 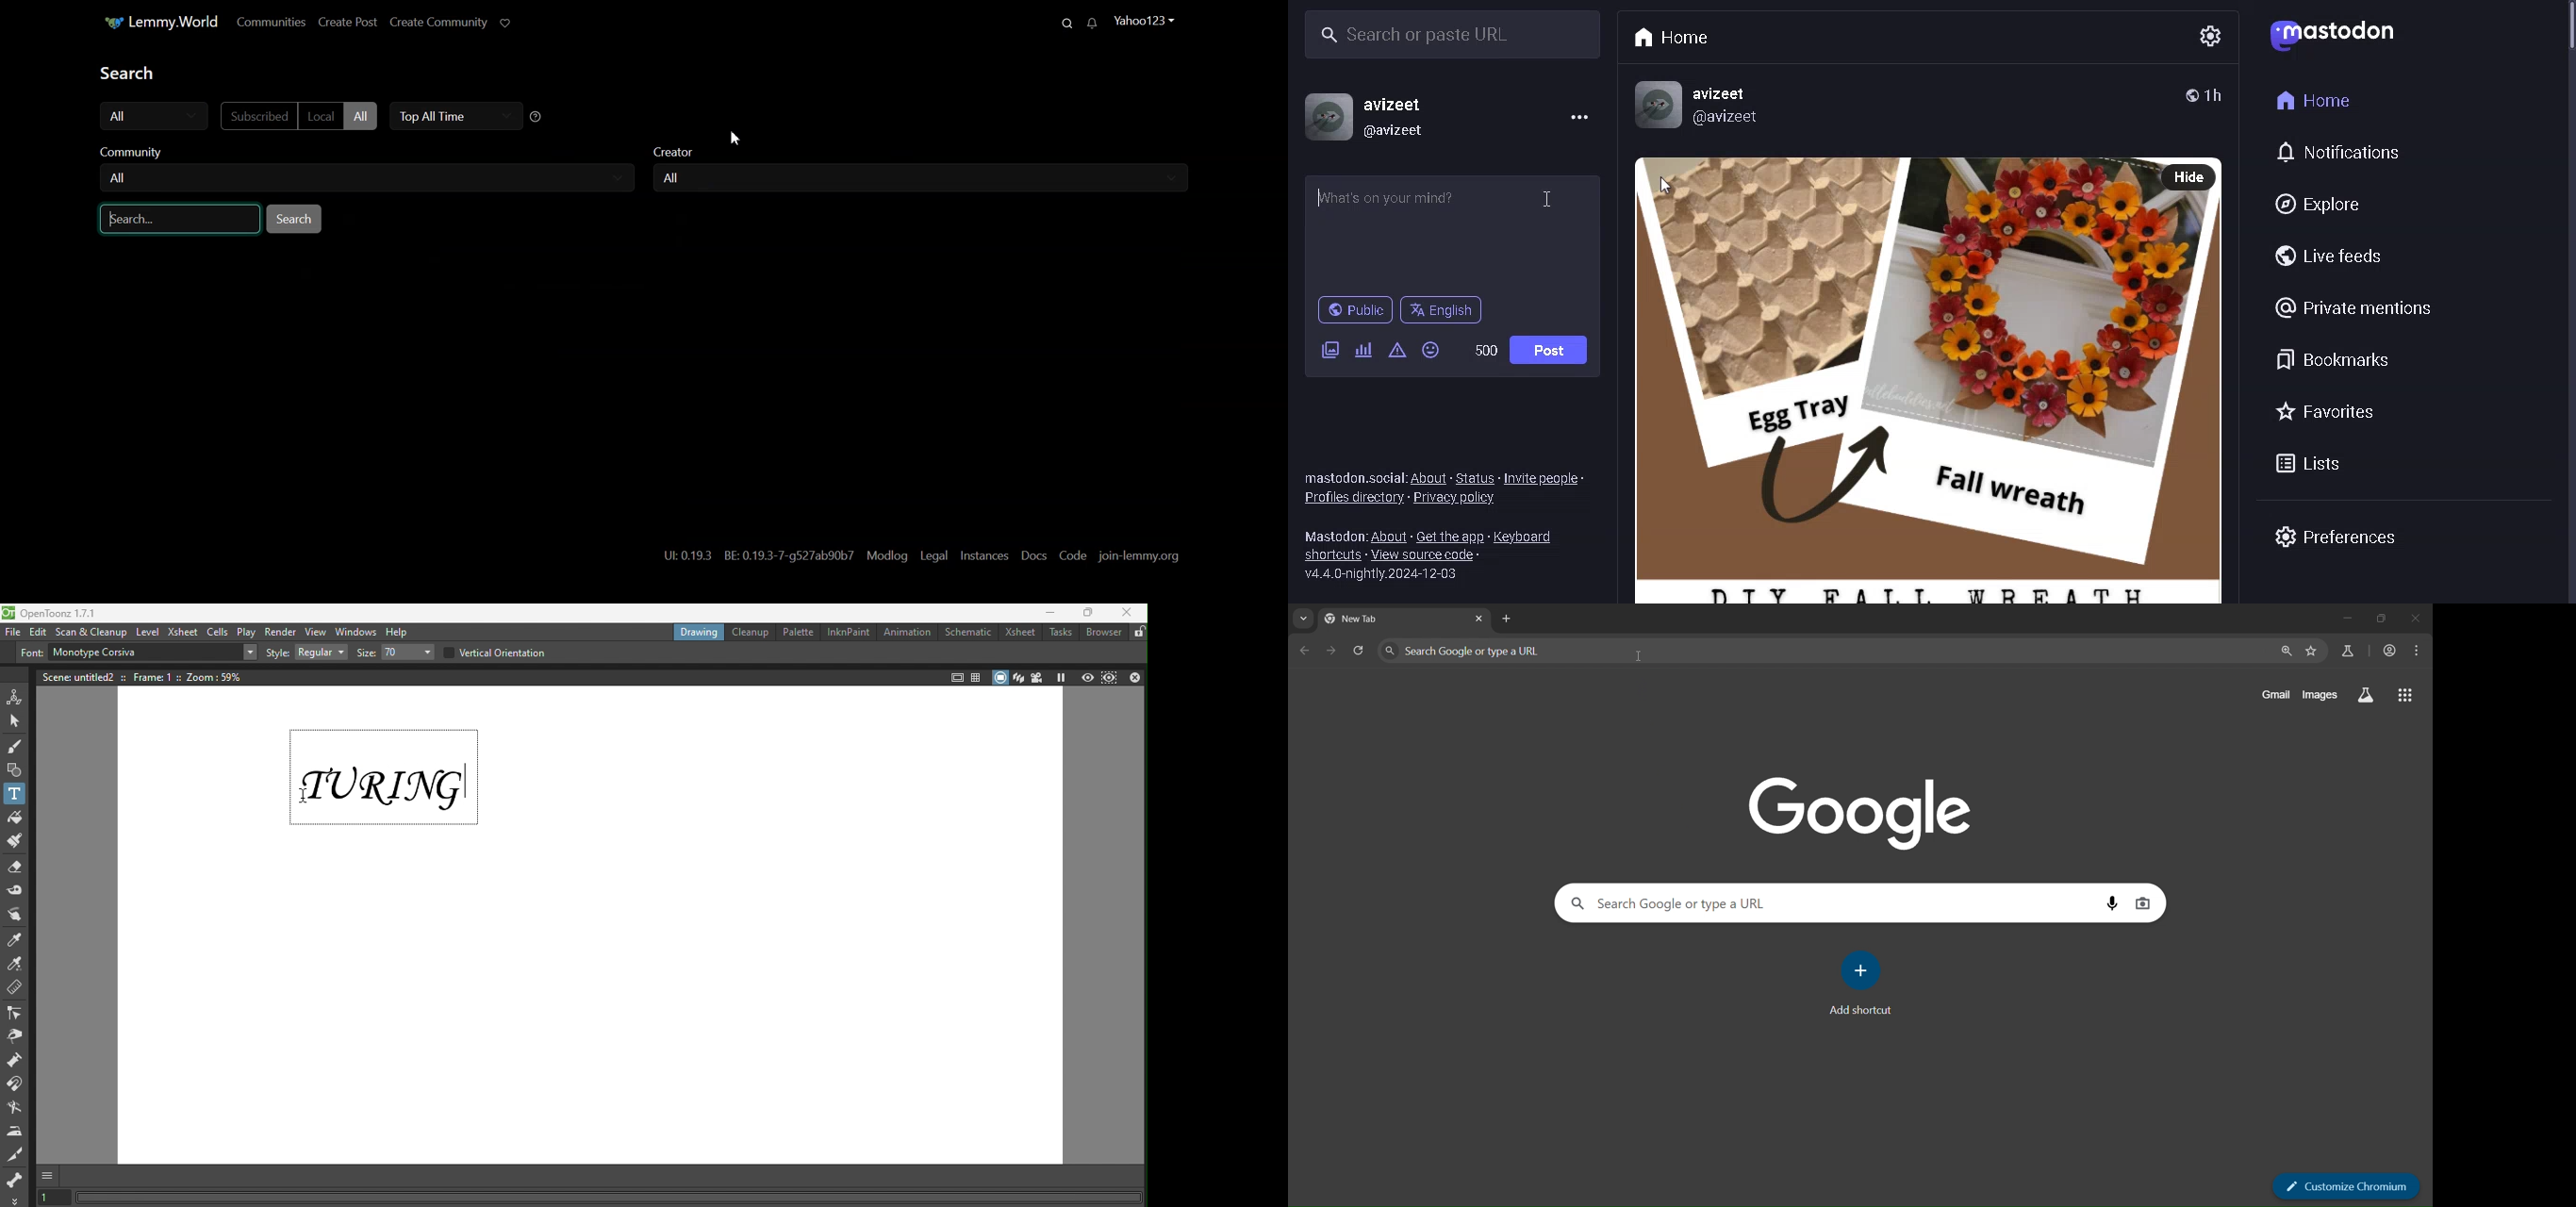 I want to click on Docs, so click(x=1035, y=556).